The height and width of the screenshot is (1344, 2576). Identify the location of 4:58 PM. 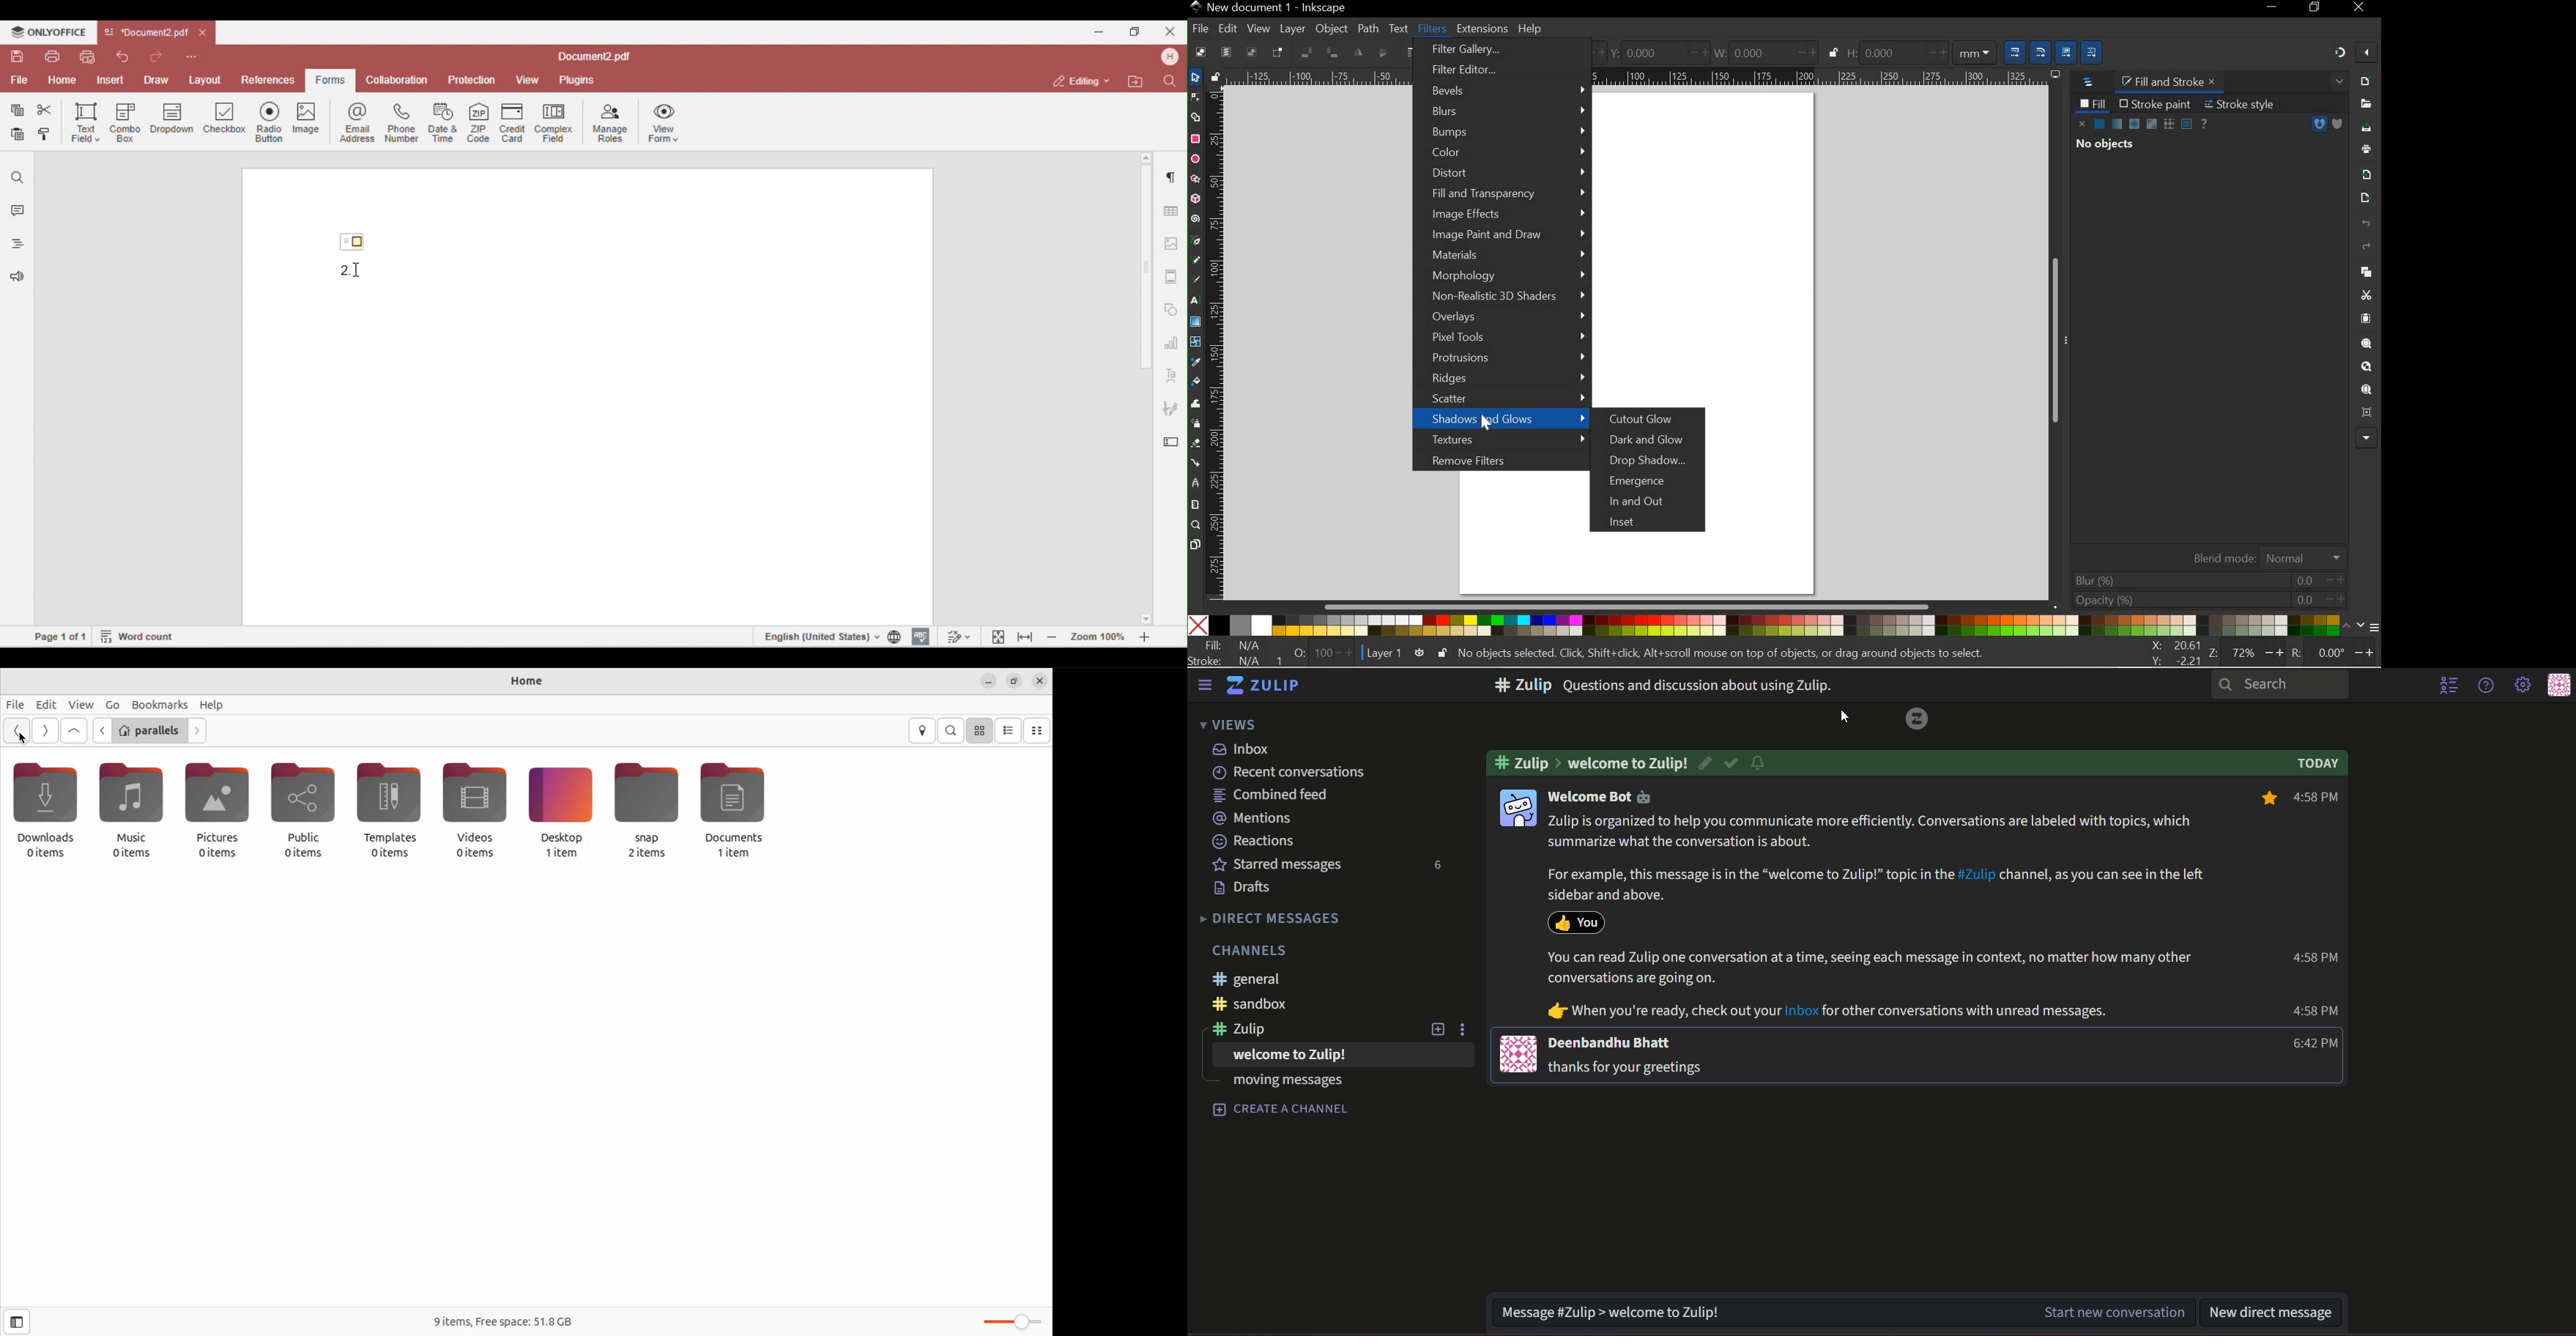
(2318, 798).